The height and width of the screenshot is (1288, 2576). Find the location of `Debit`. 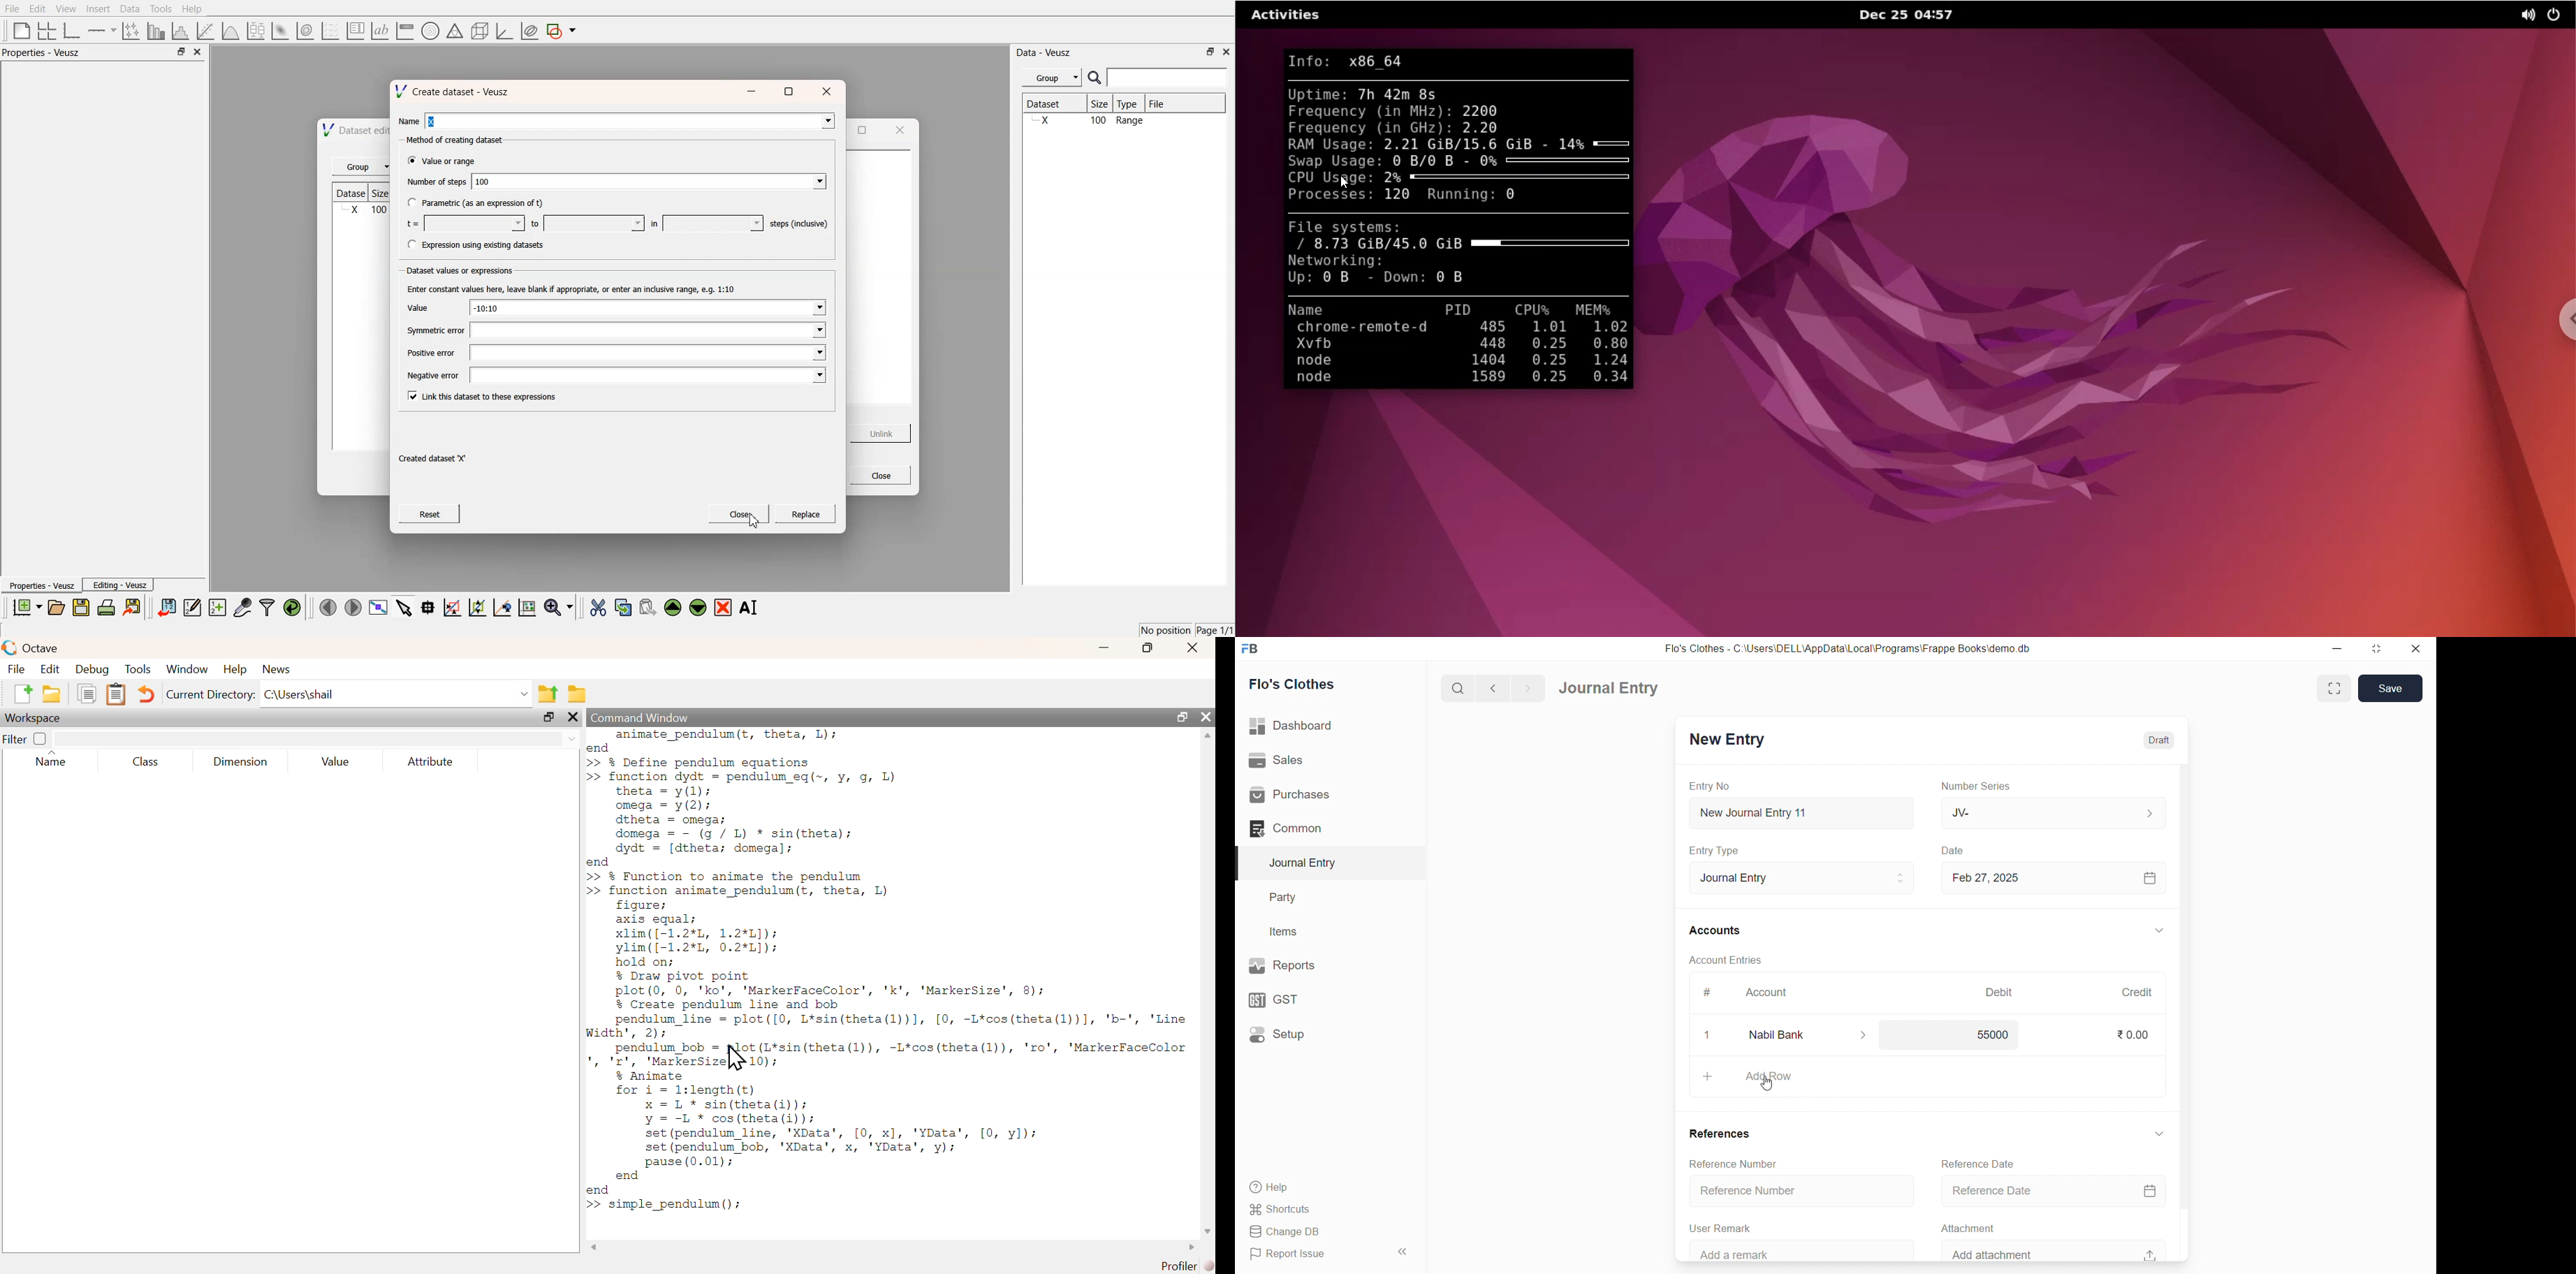

Debit is located at coordinates (2001, 991).